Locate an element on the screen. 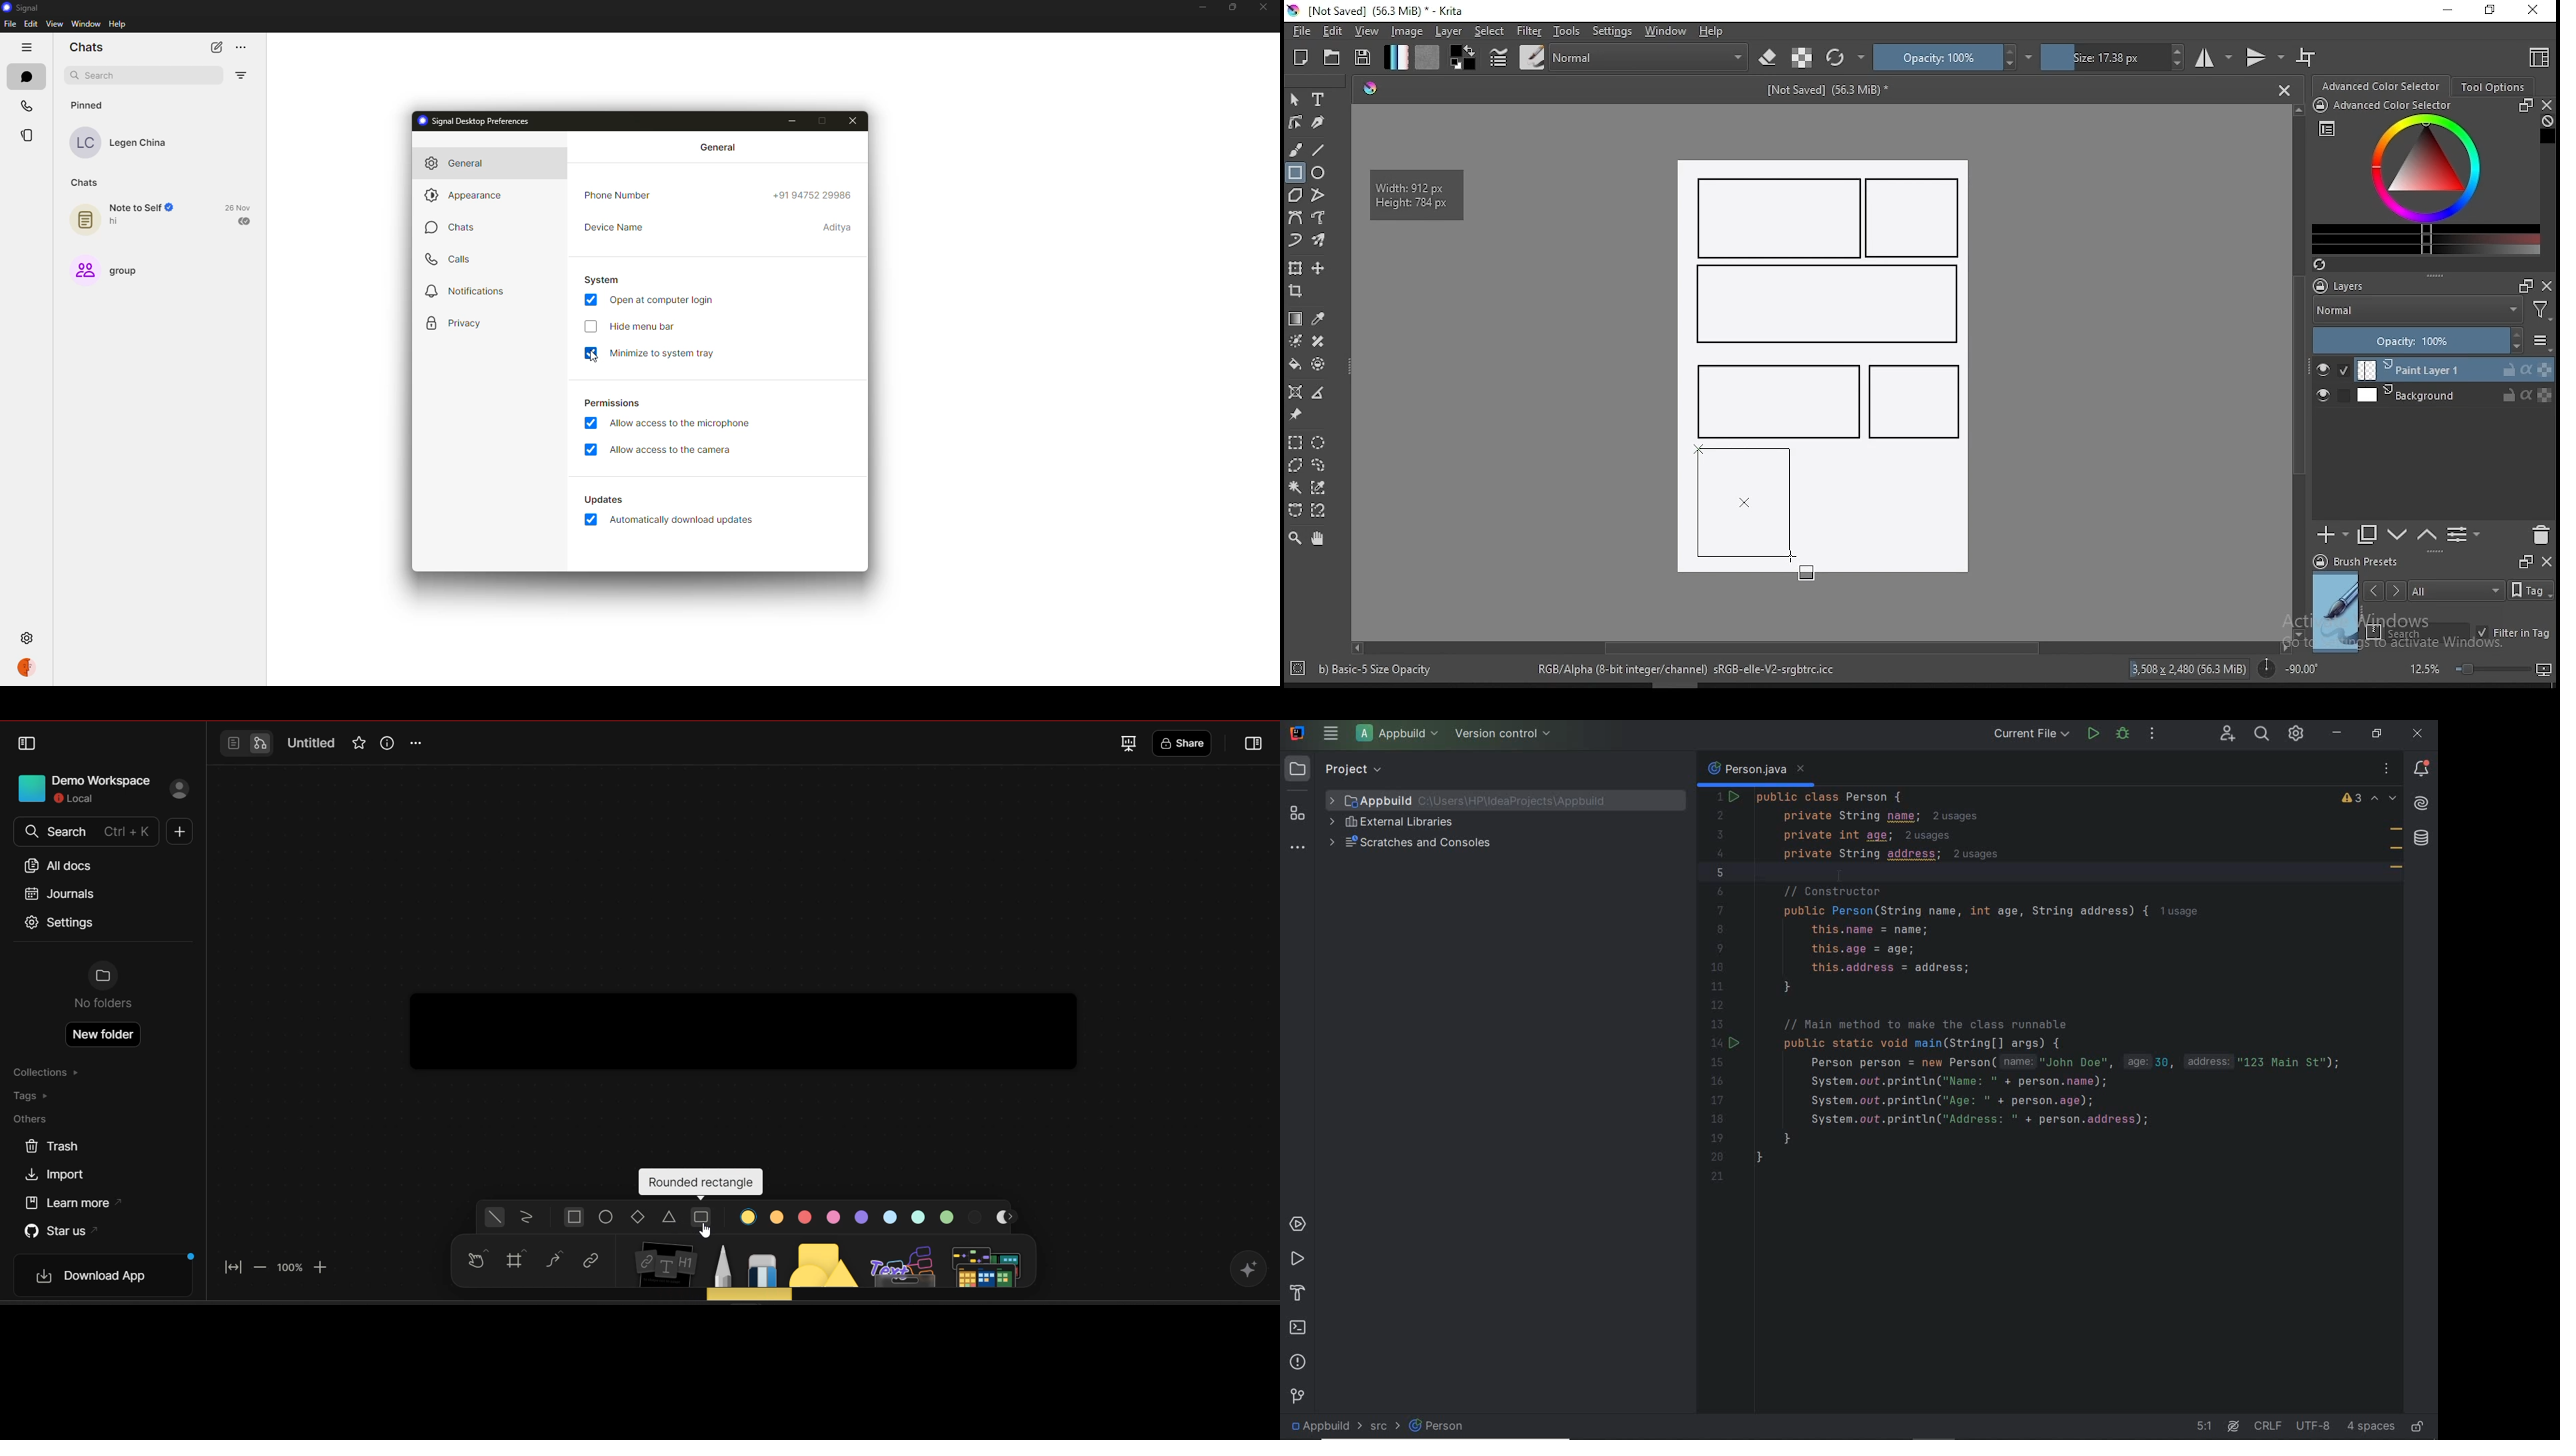 Image resolution: width=2576 pixels, height=1456 pixels. date is located at coordinates (240, 207).